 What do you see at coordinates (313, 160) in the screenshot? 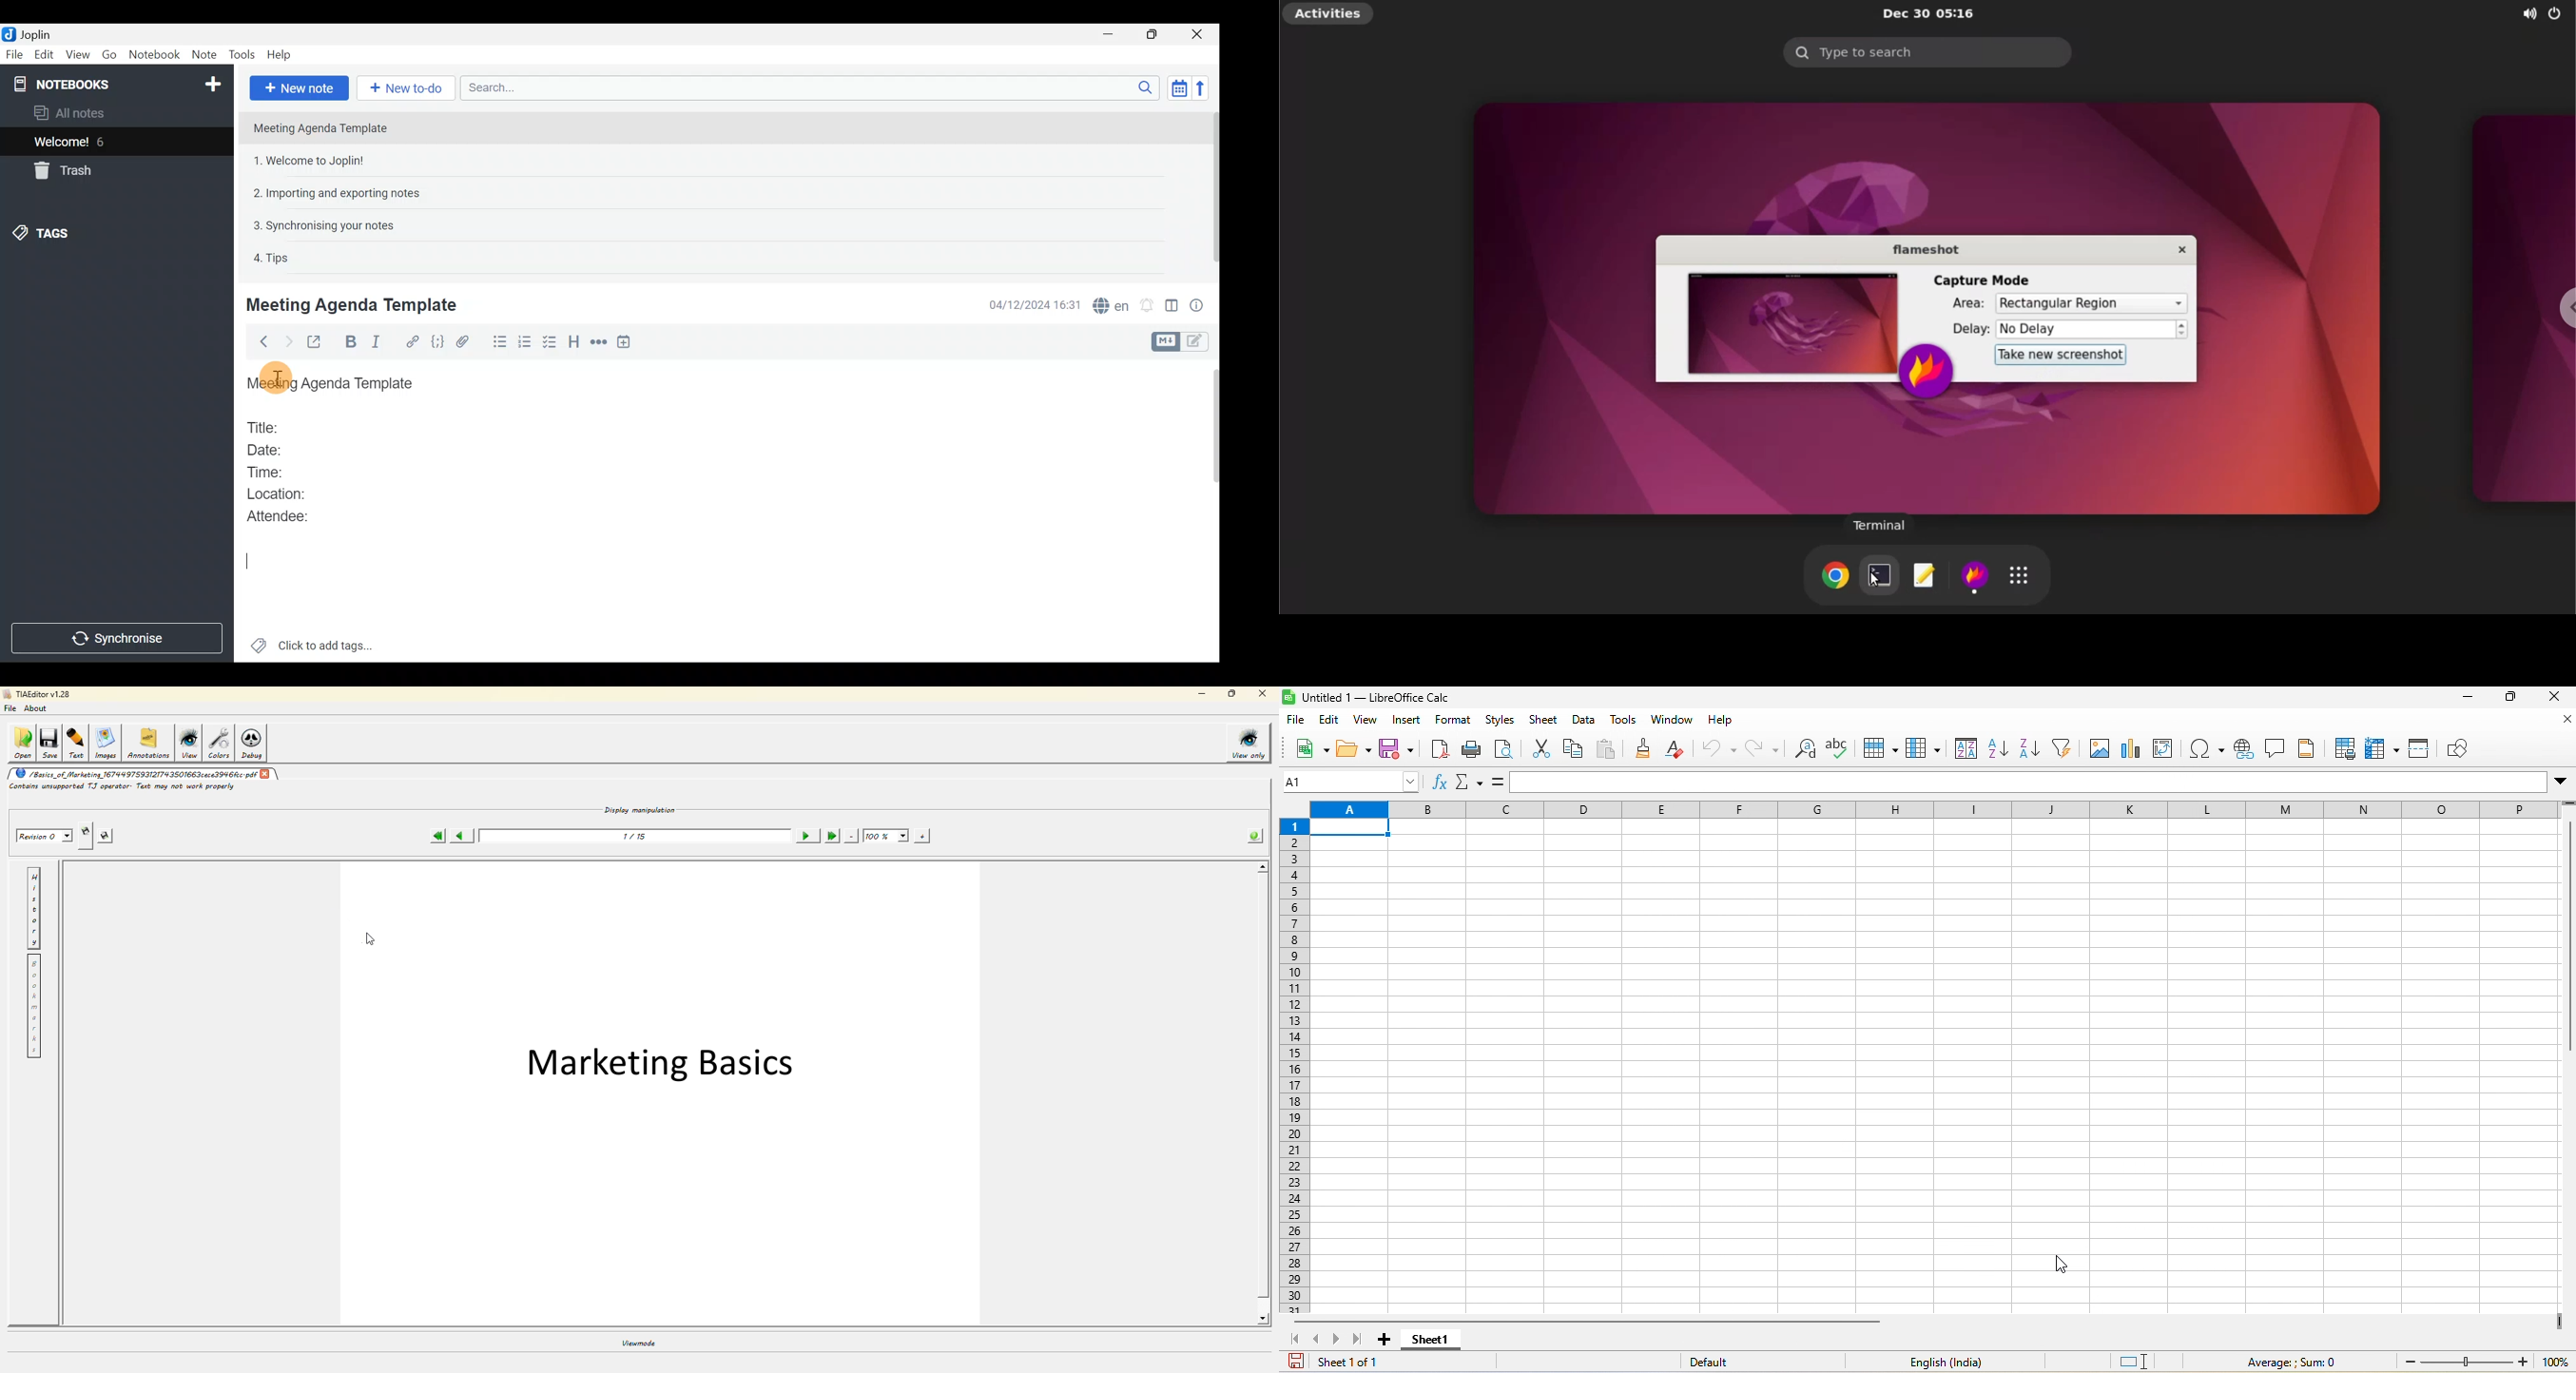
I see `1. Welcome to Joplin!` at bounding box center [313, 160].